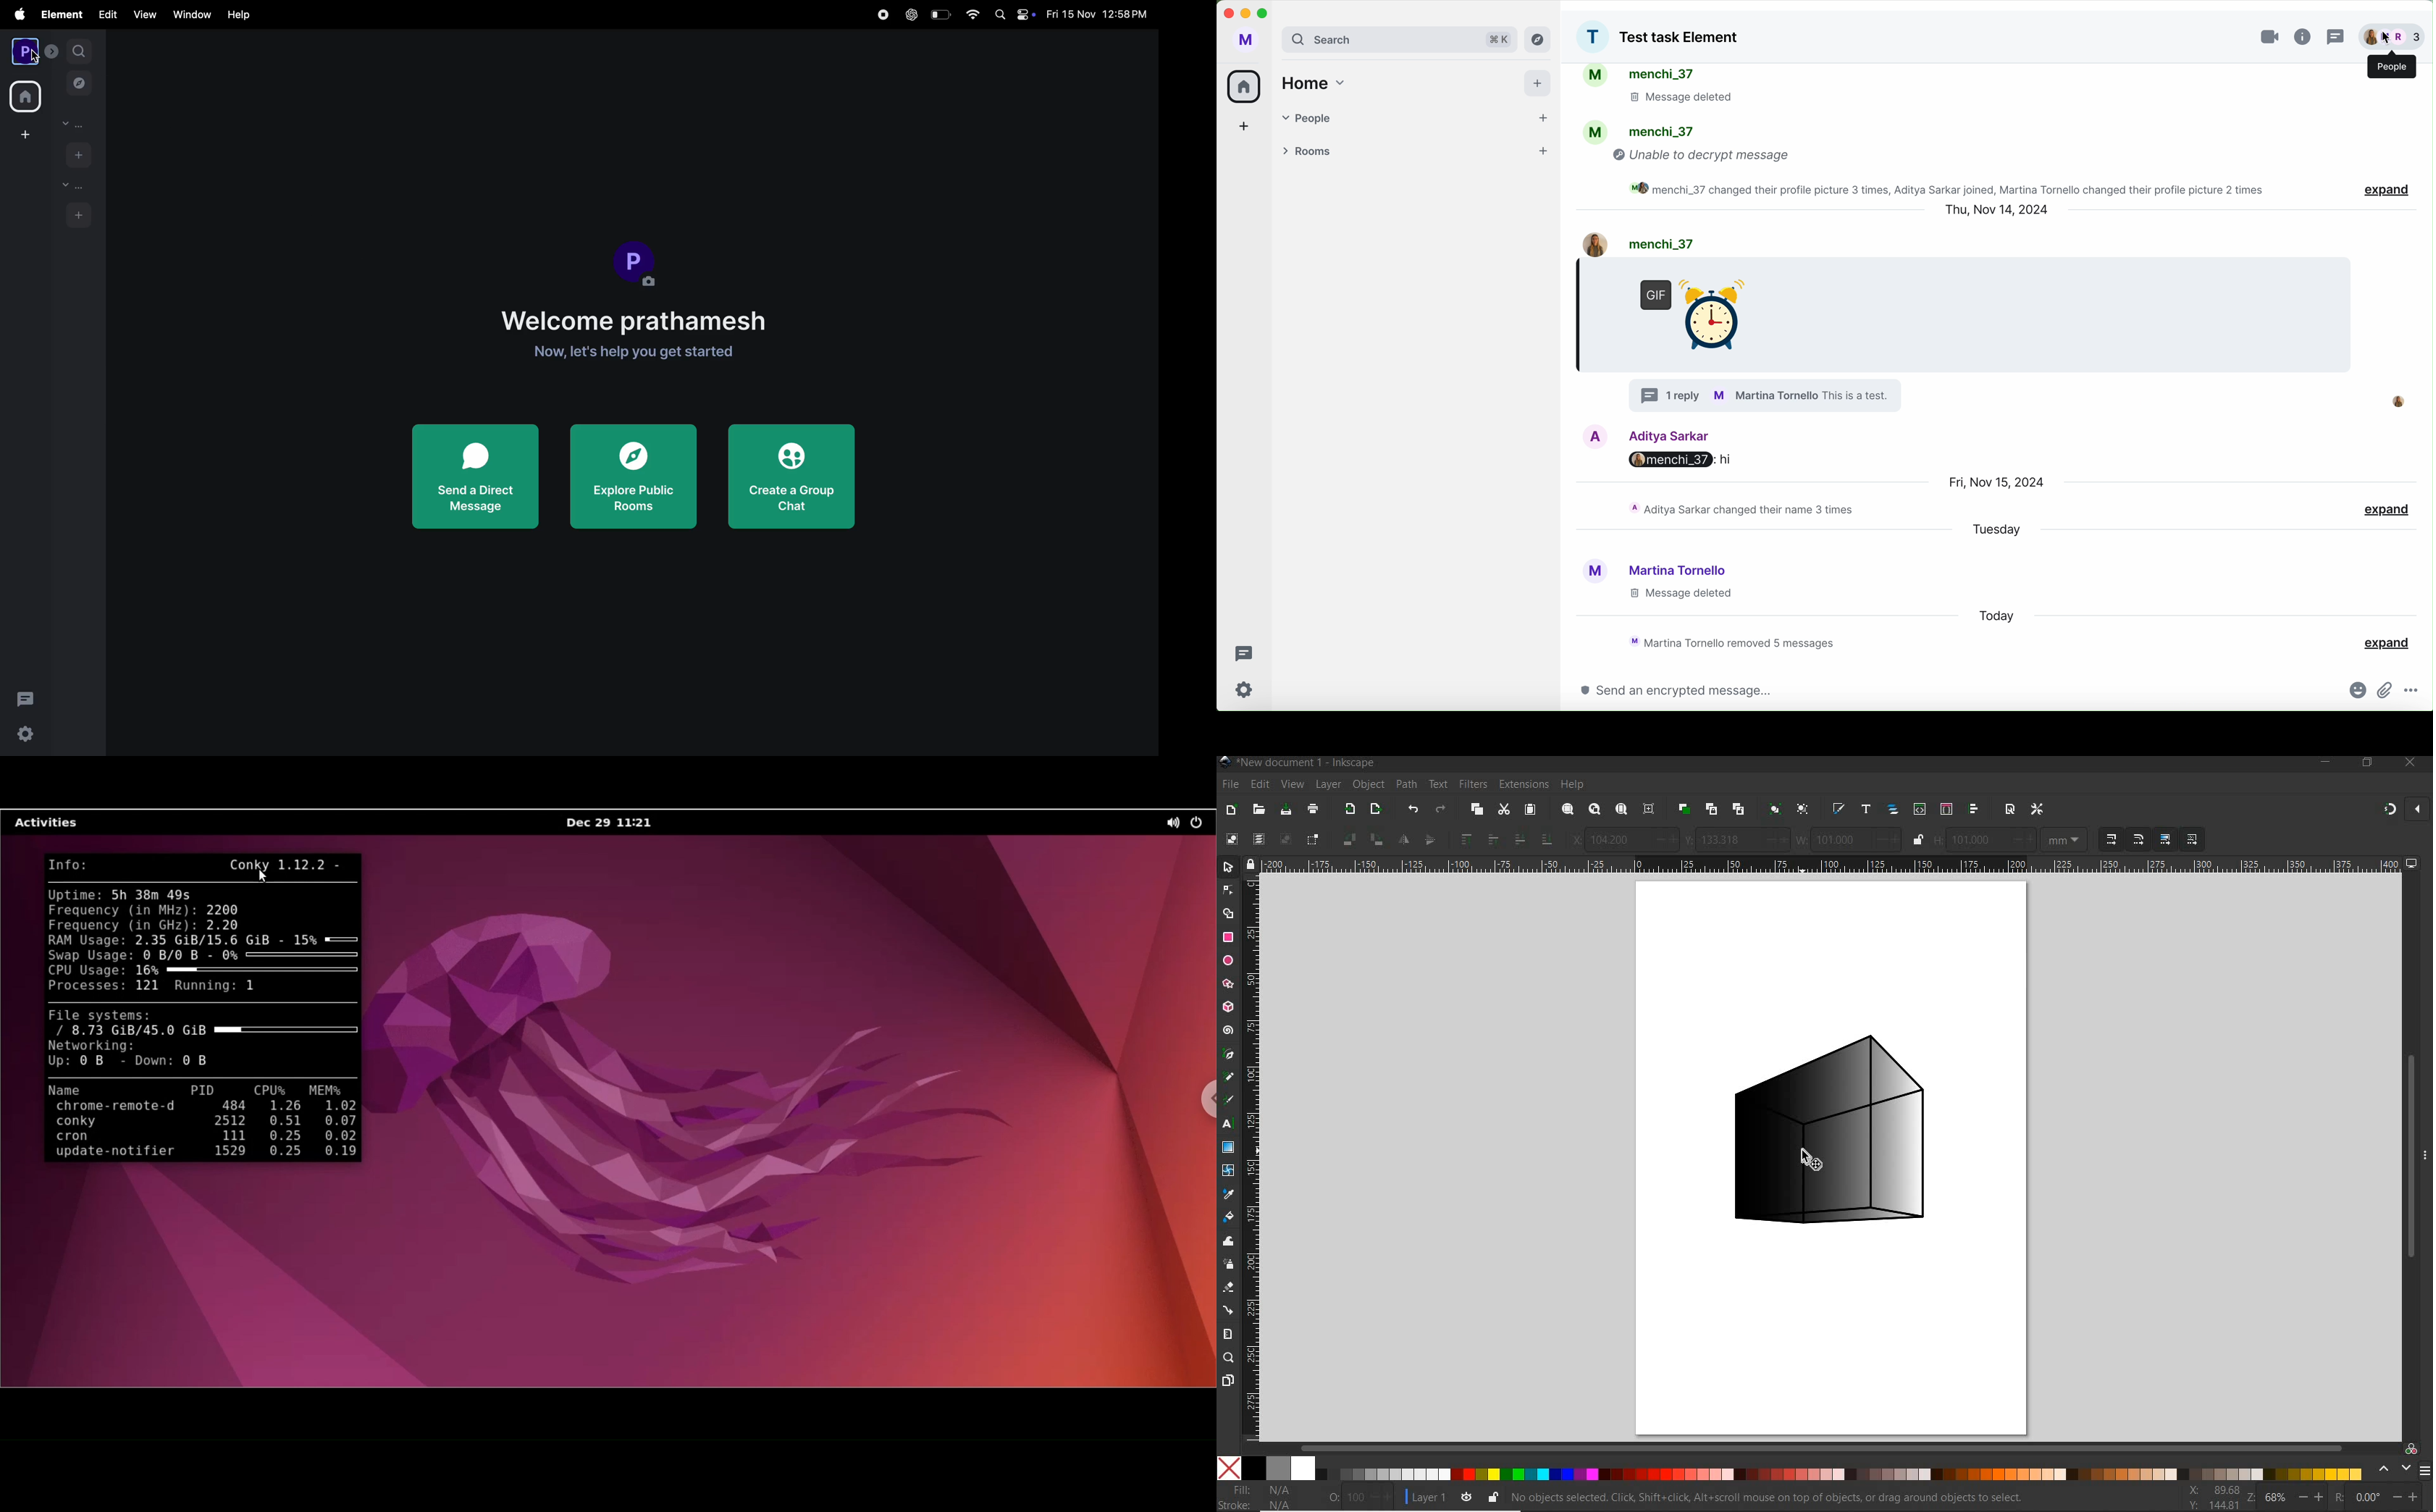  What do you see at coordinates (1379, 1498) in the screenshot?
I see `increase/decrease` at bounding box center [1379, 1498].